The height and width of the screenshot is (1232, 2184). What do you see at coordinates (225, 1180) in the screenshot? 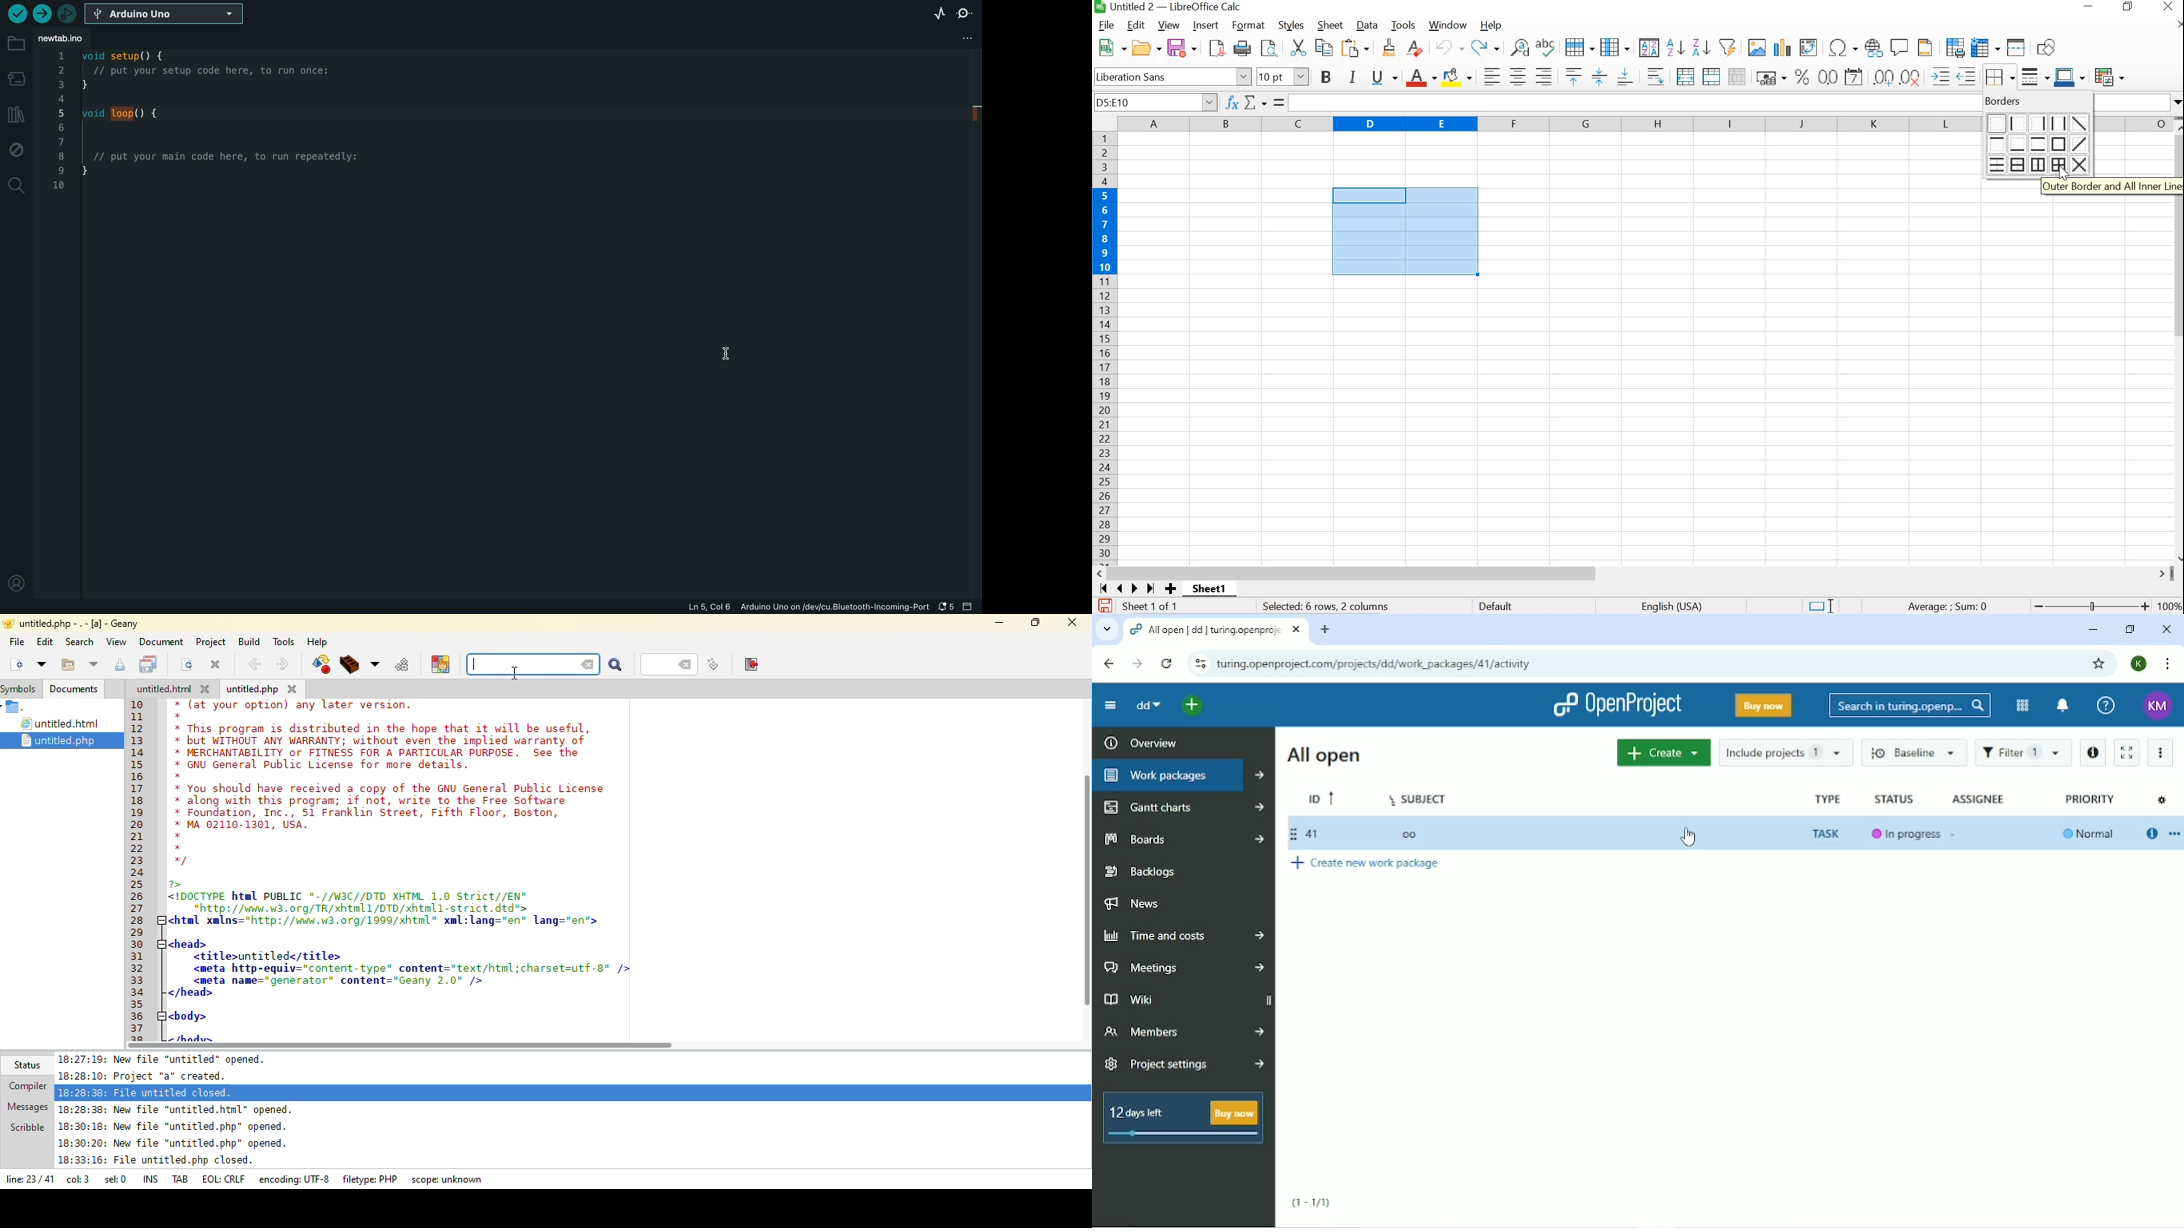
I see `eol: CRLF` at bounding box center [225, 1180].